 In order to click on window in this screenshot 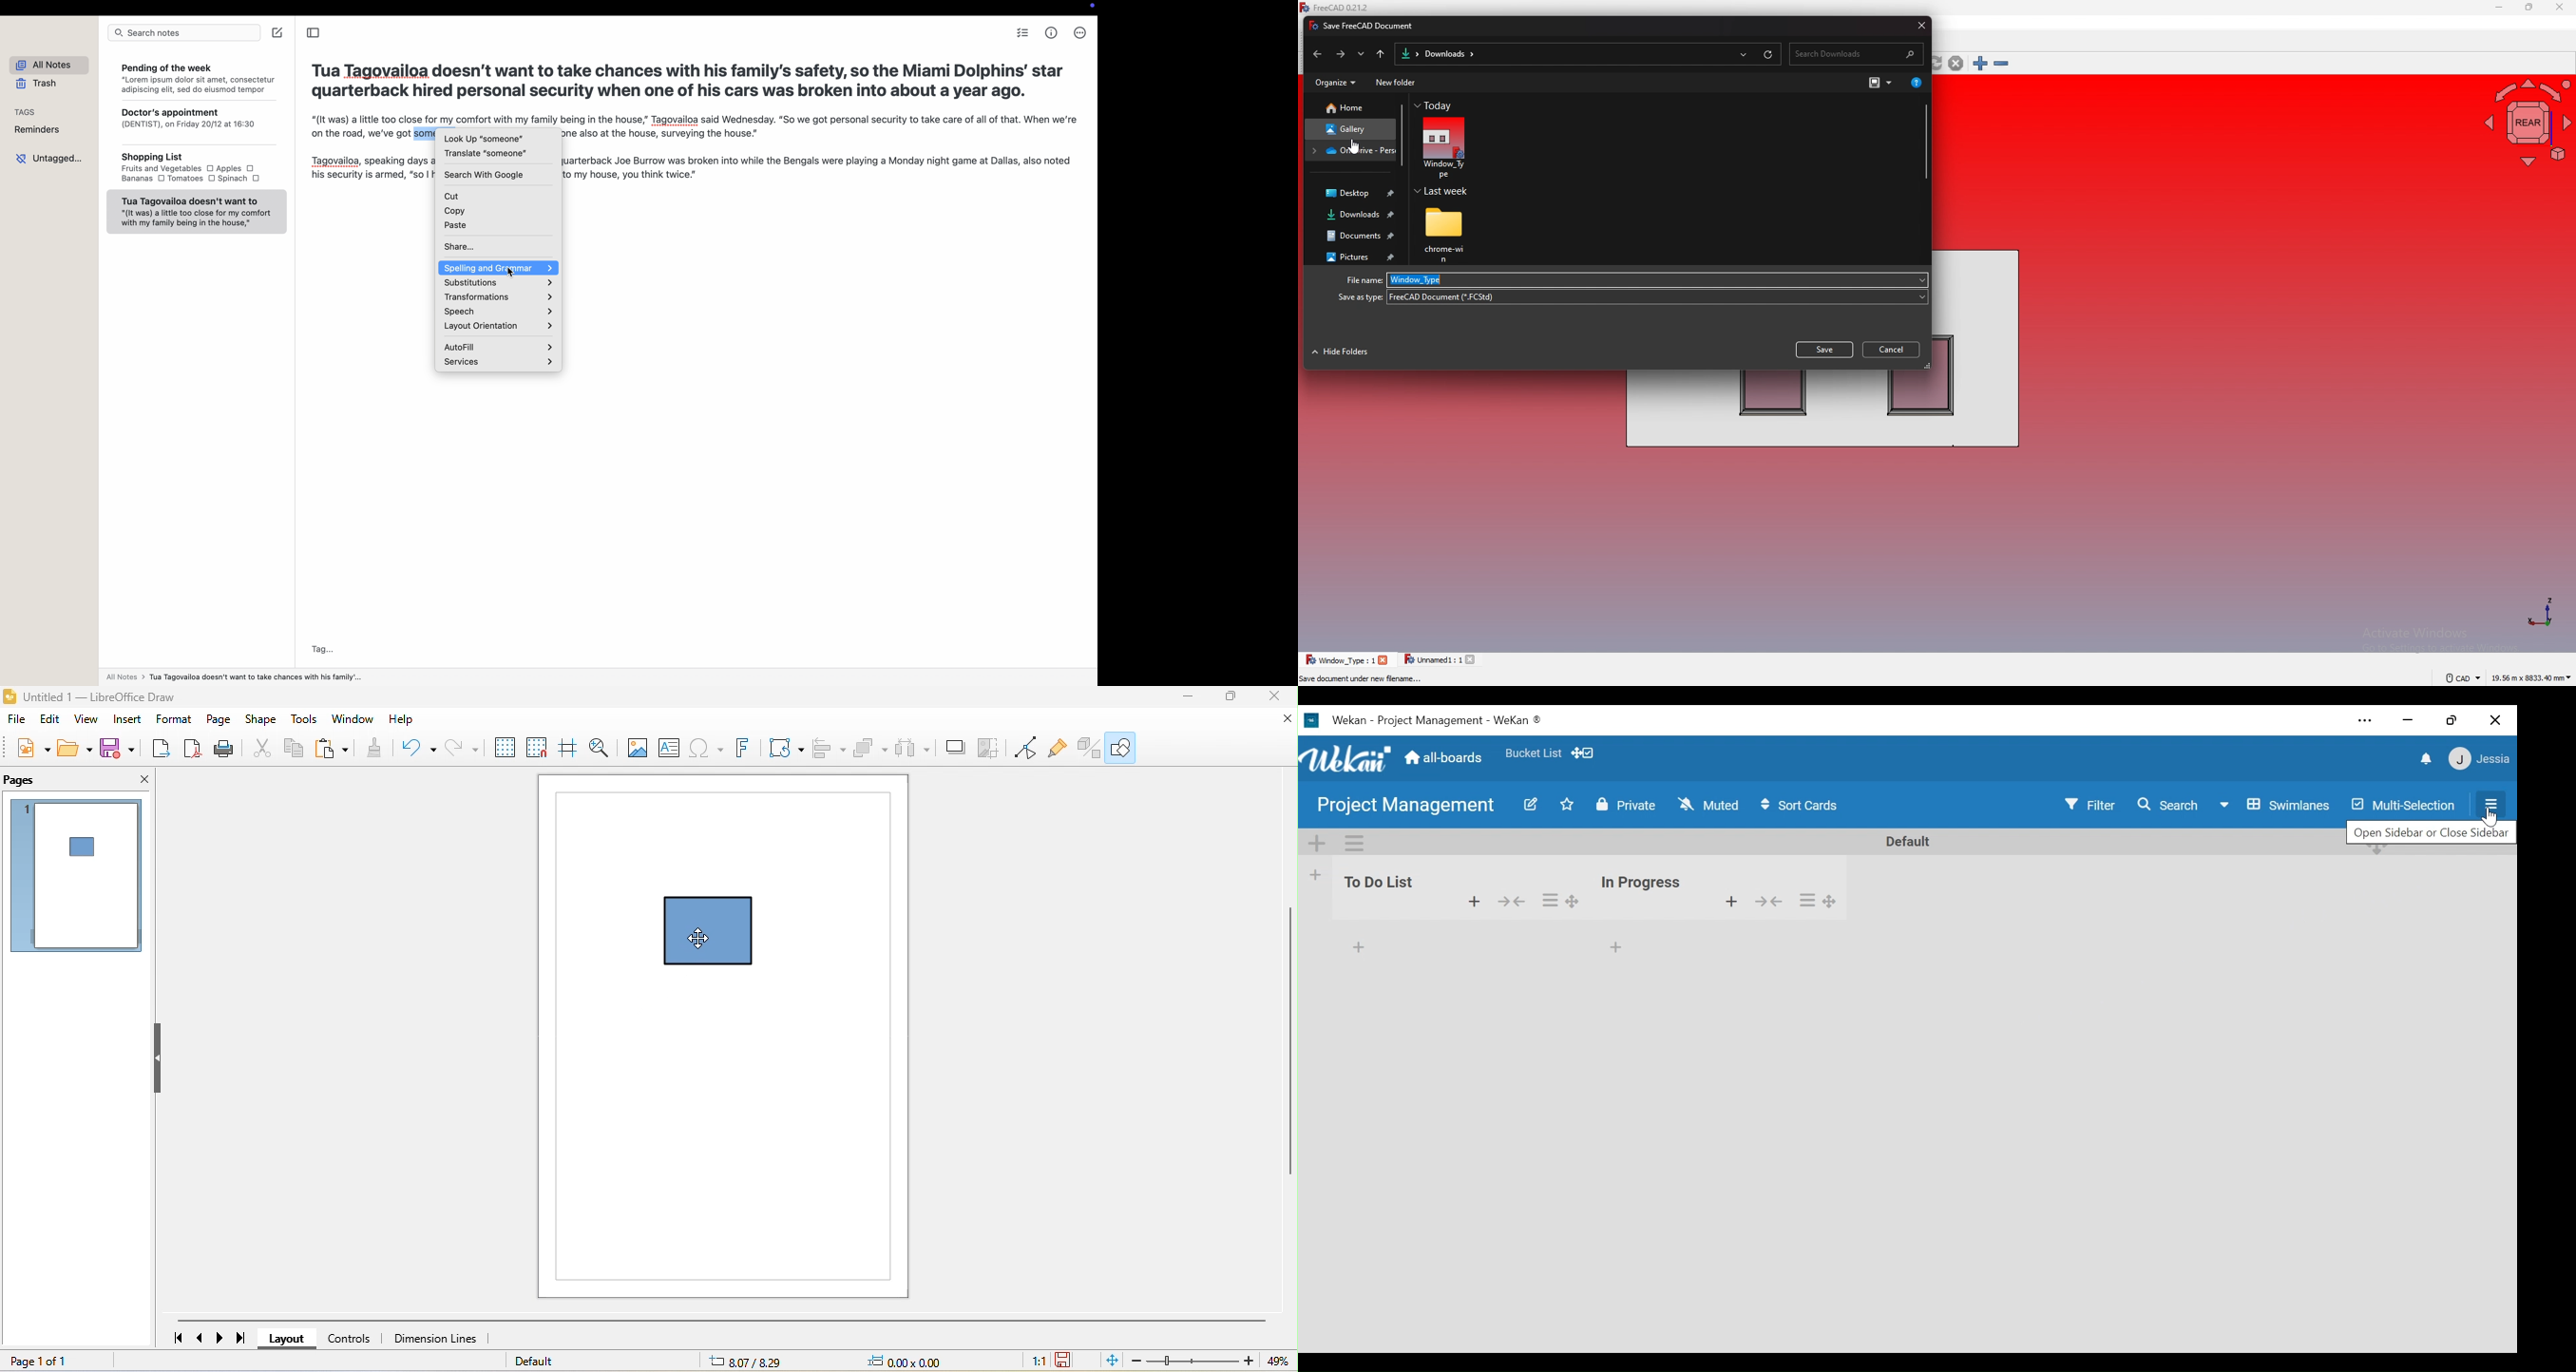, I will do `click(353, 720)`.